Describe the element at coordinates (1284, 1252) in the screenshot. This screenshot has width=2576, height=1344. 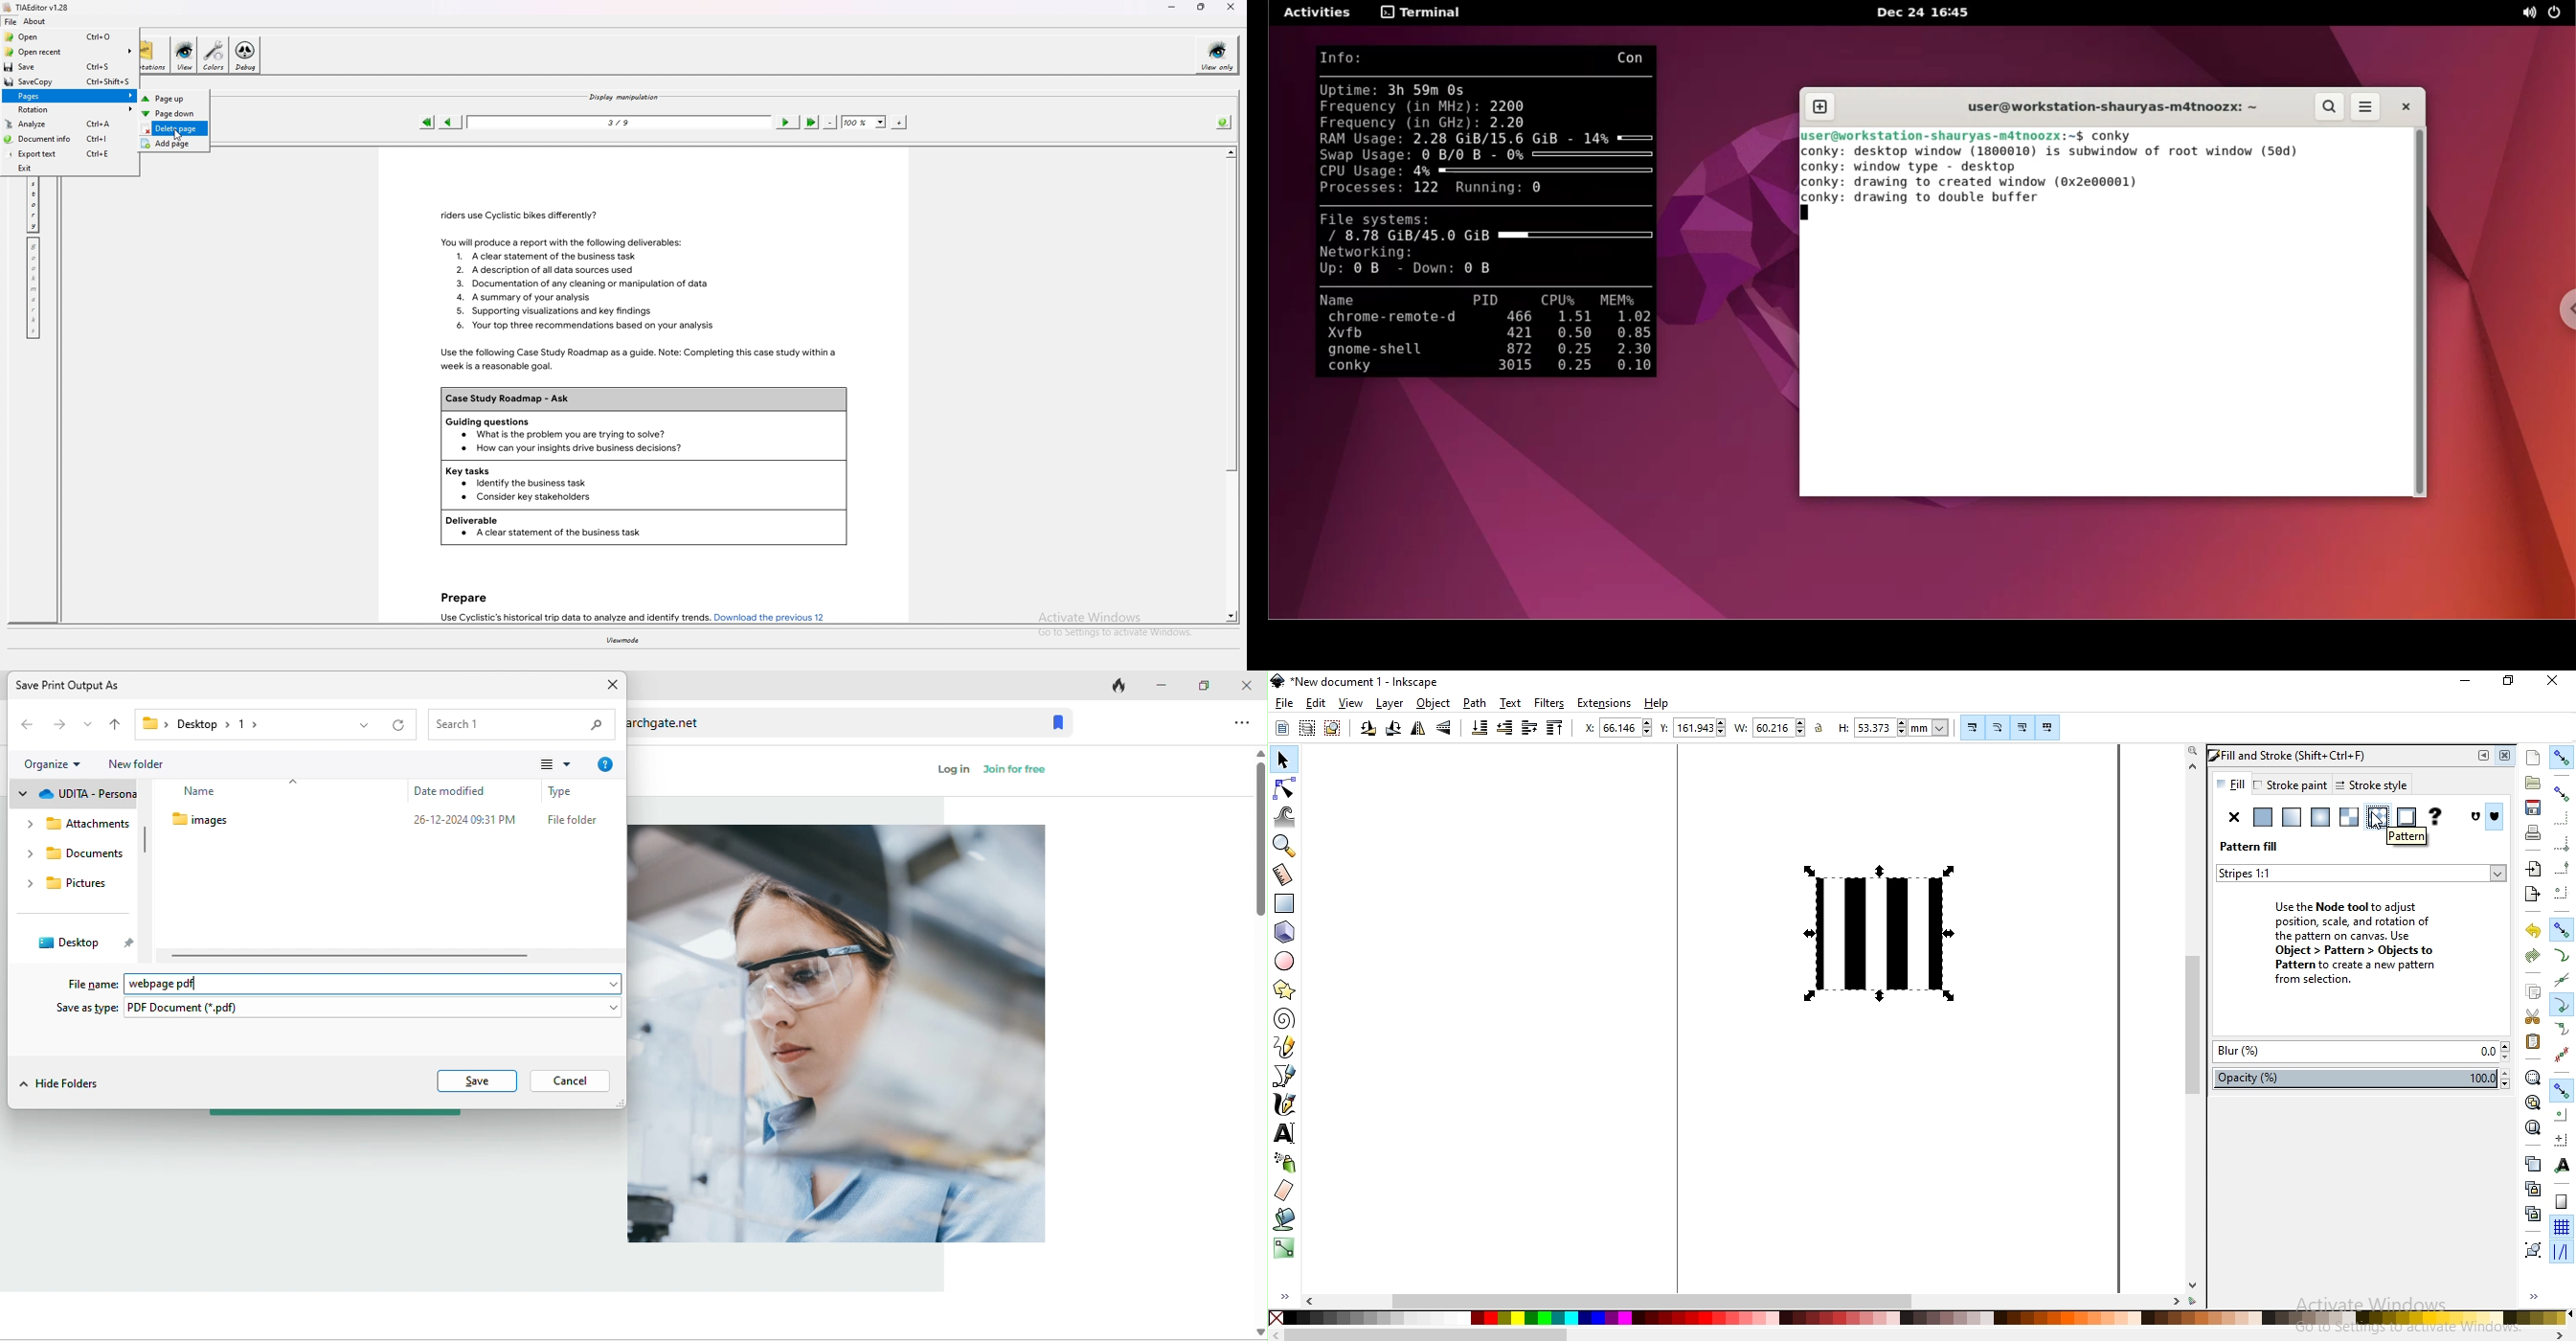
I see `create and edit gradient ` at that location.